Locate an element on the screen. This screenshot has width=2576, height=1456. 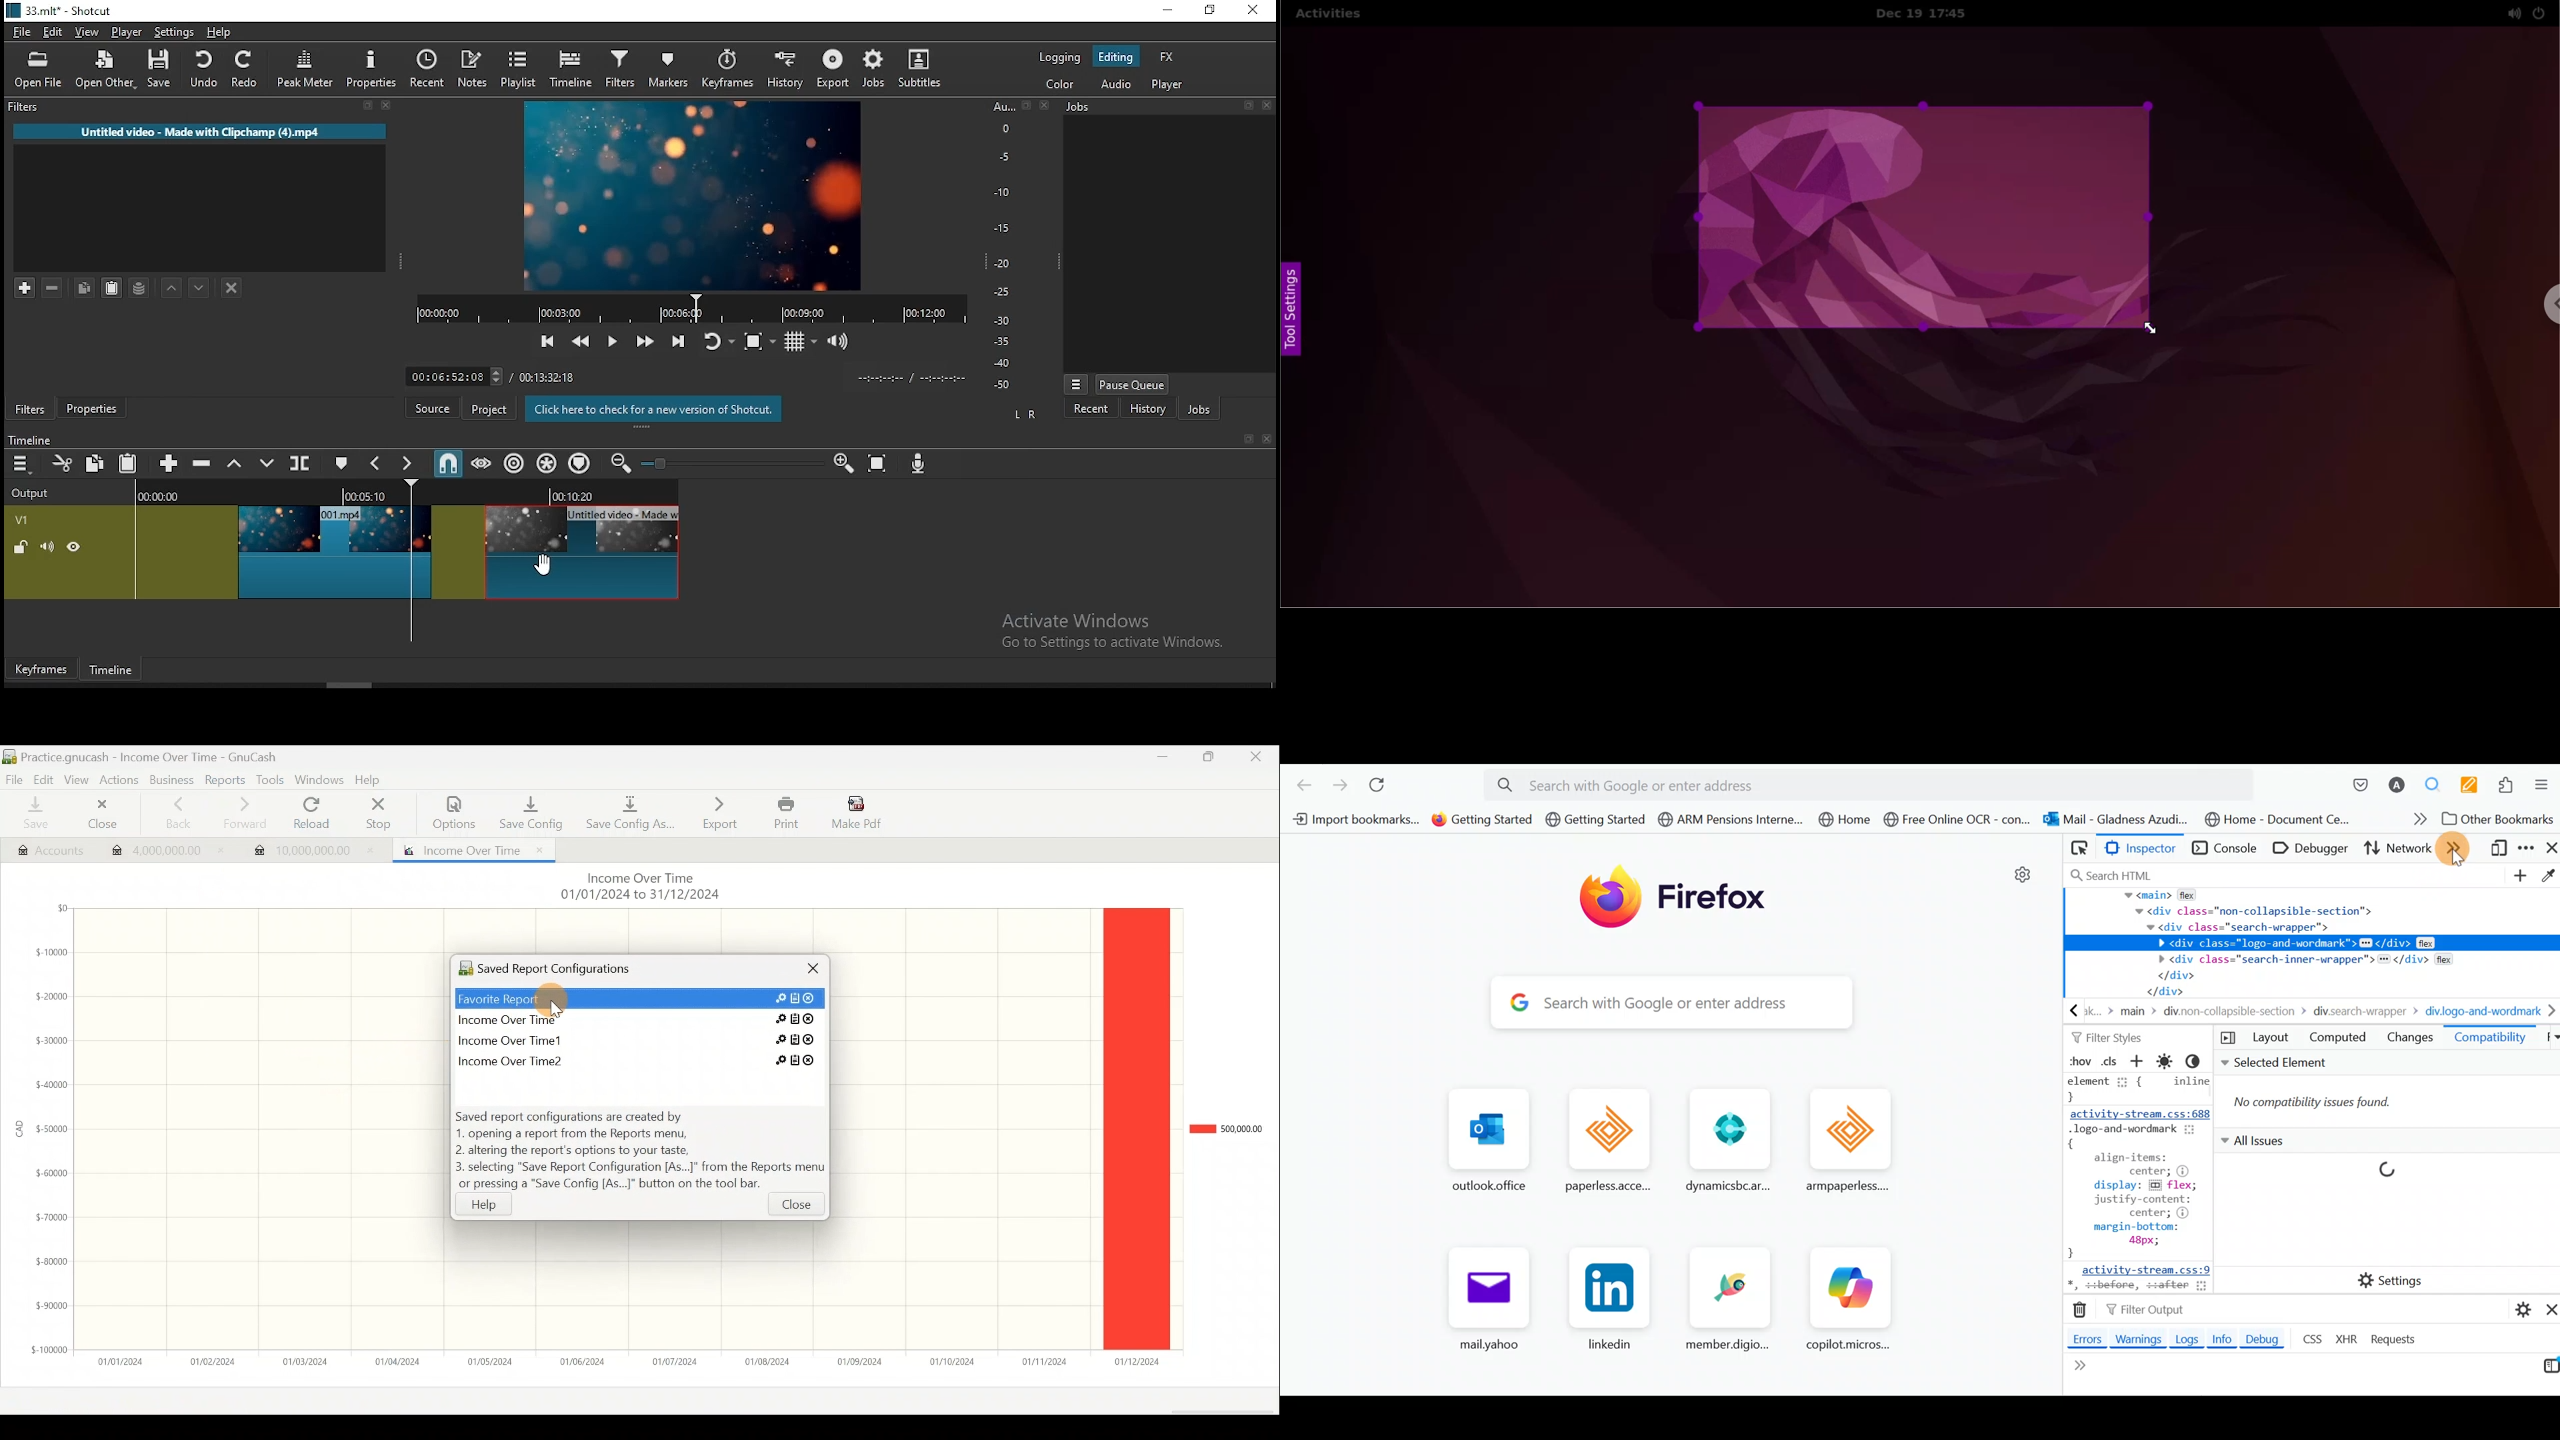
undo is located at coordinates (206, 70).